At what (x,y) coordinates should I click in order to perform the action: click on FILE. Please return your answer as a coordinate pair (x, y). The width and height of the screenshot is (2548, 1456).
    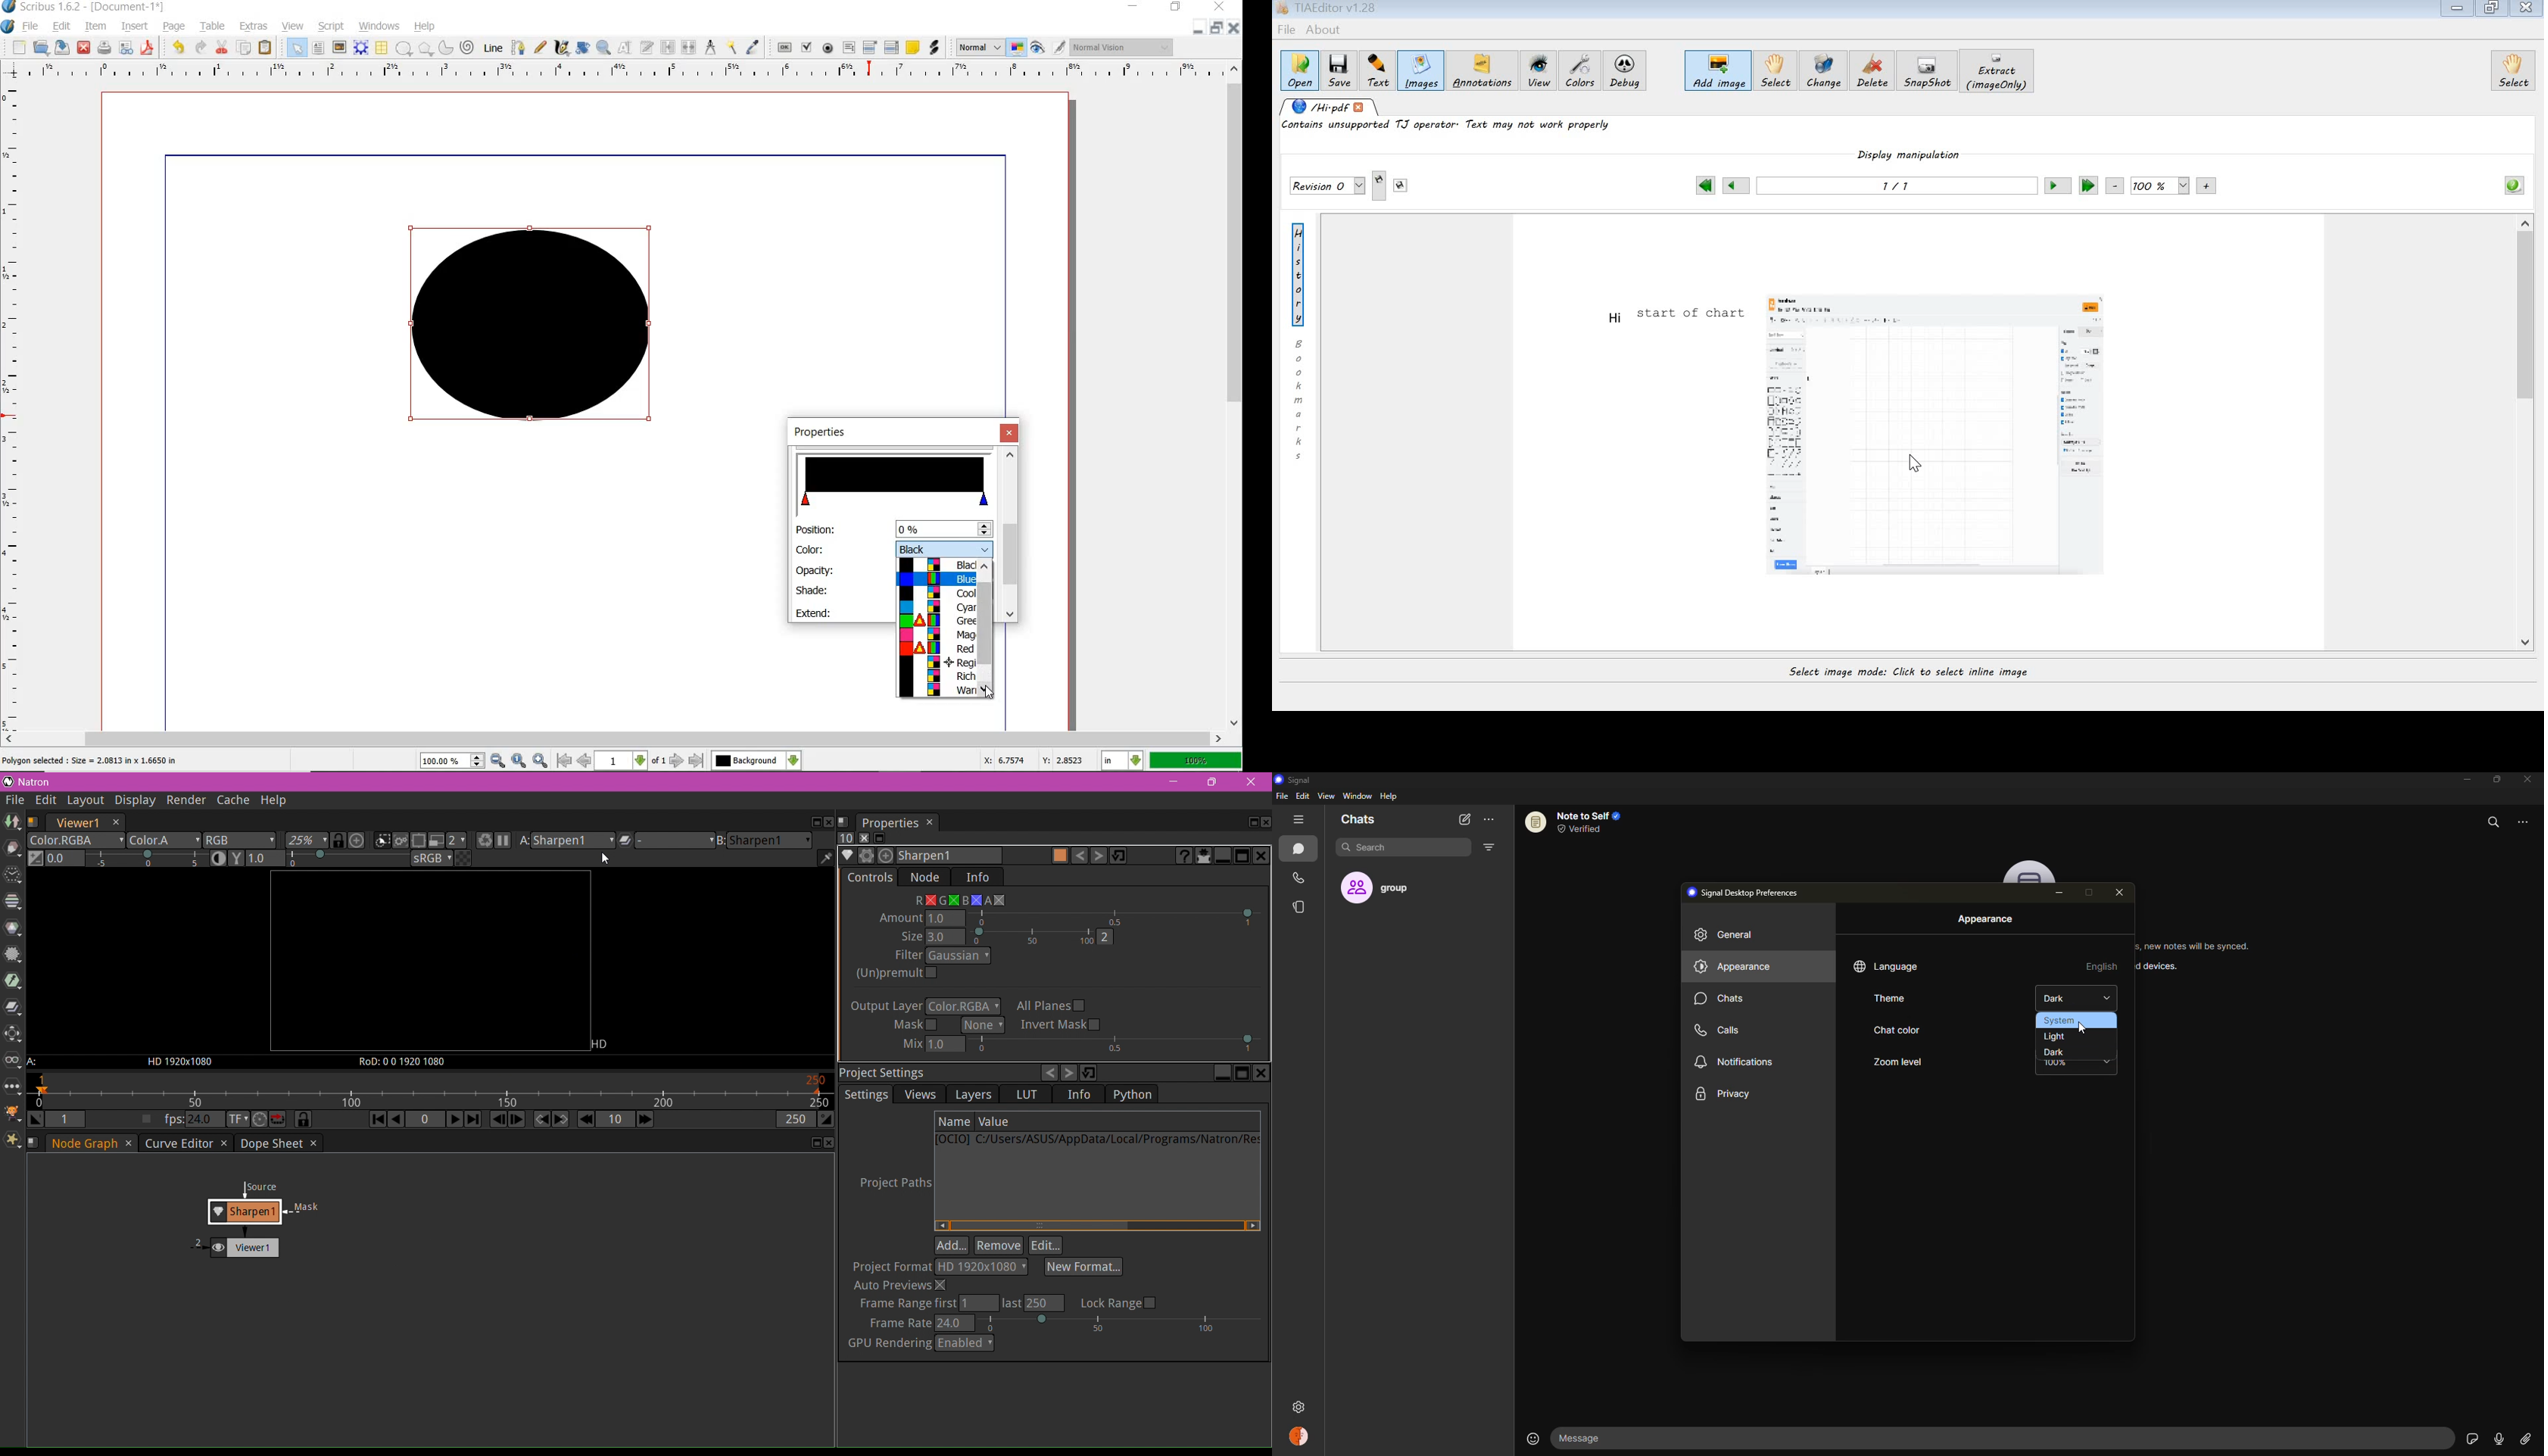
    Looking at the image, I should click on (32, 26).